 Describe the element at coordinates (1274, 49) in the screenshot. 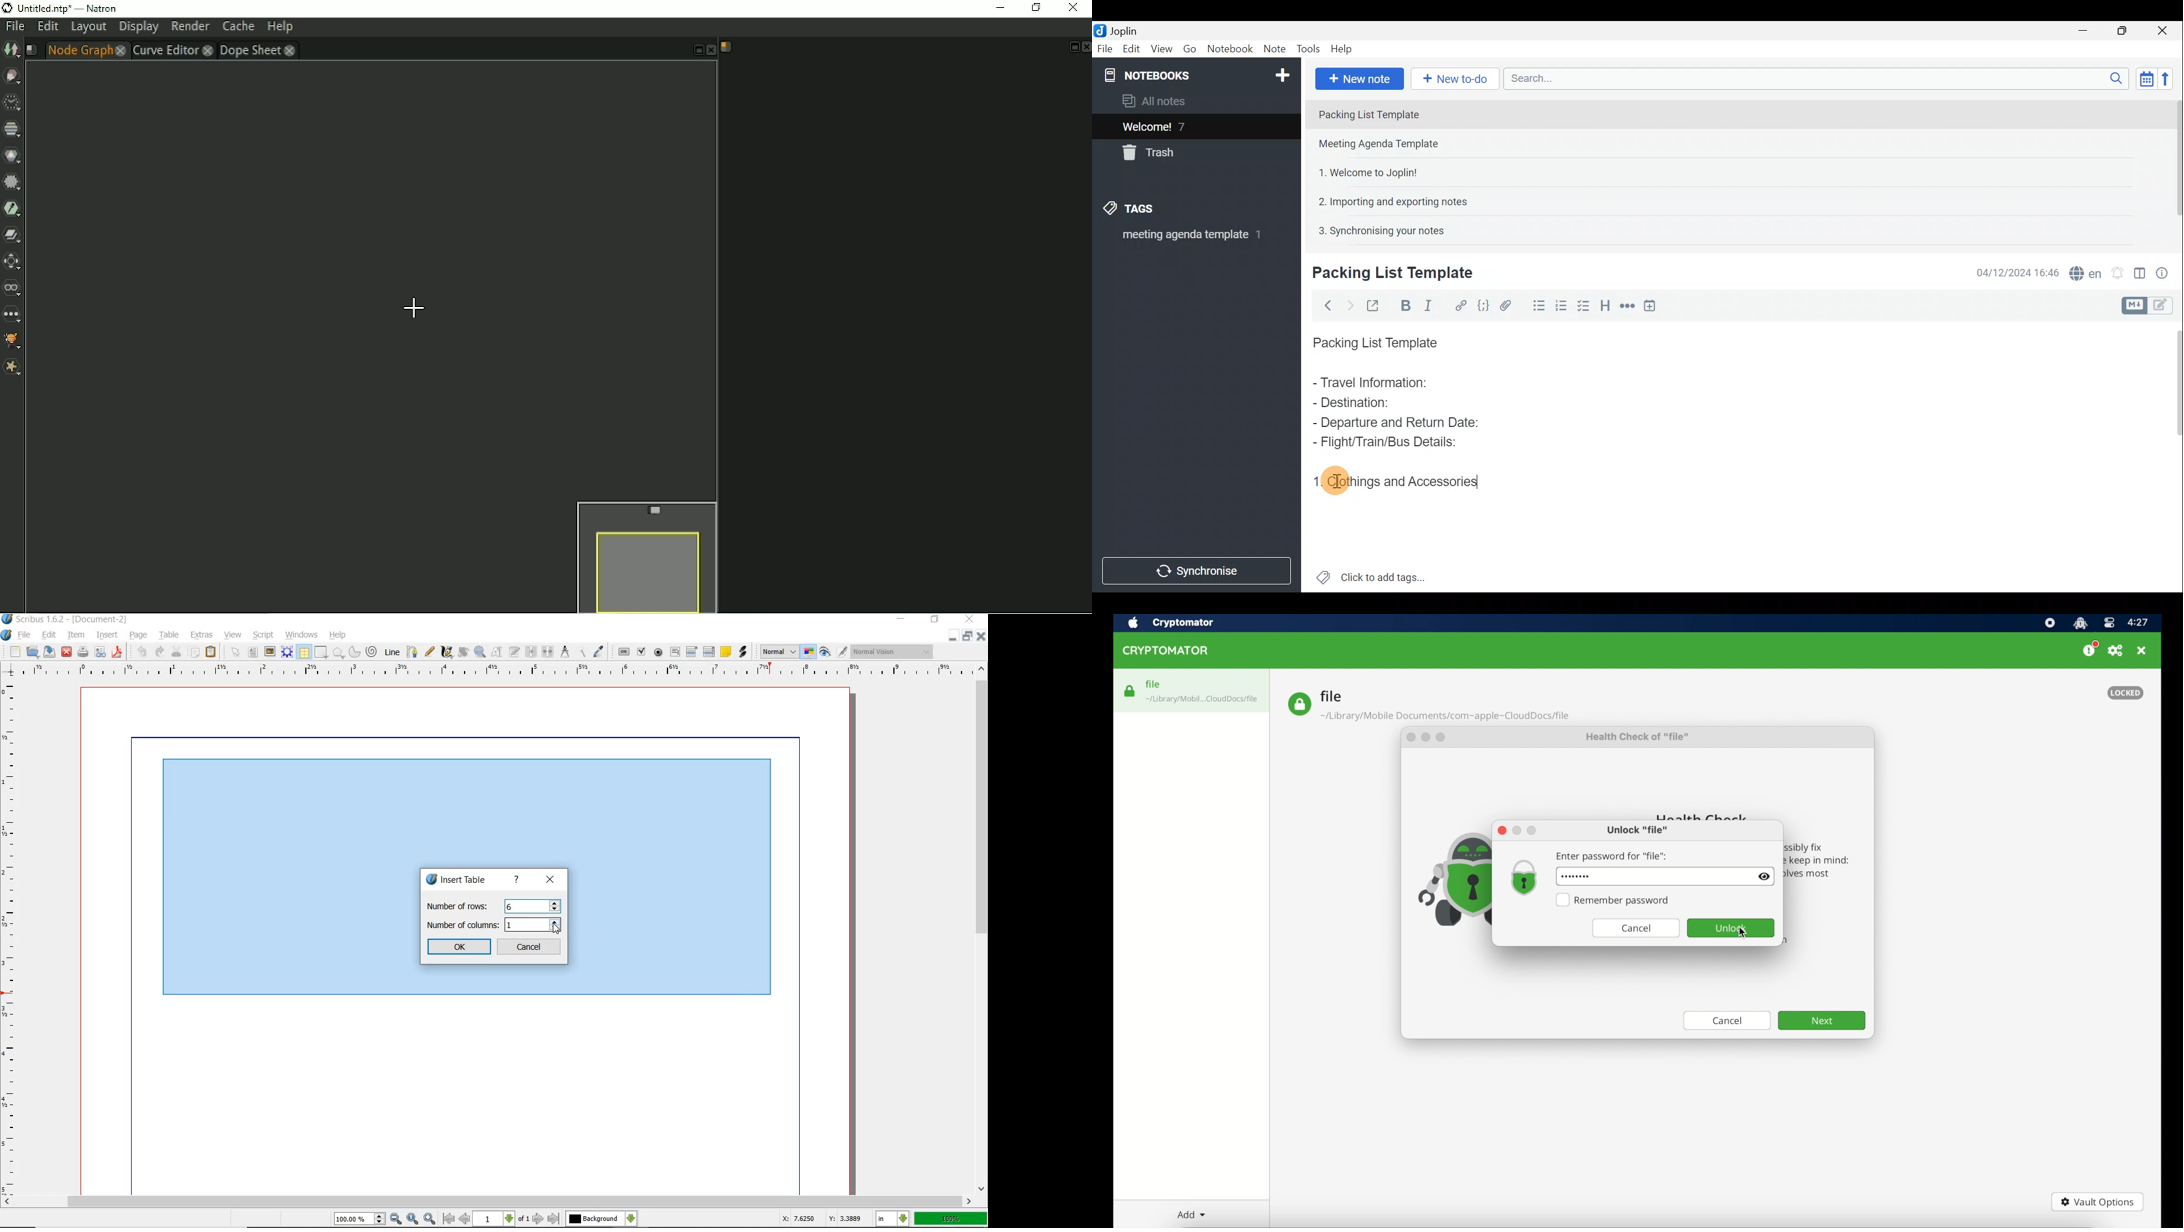

I see `Note` at that location.